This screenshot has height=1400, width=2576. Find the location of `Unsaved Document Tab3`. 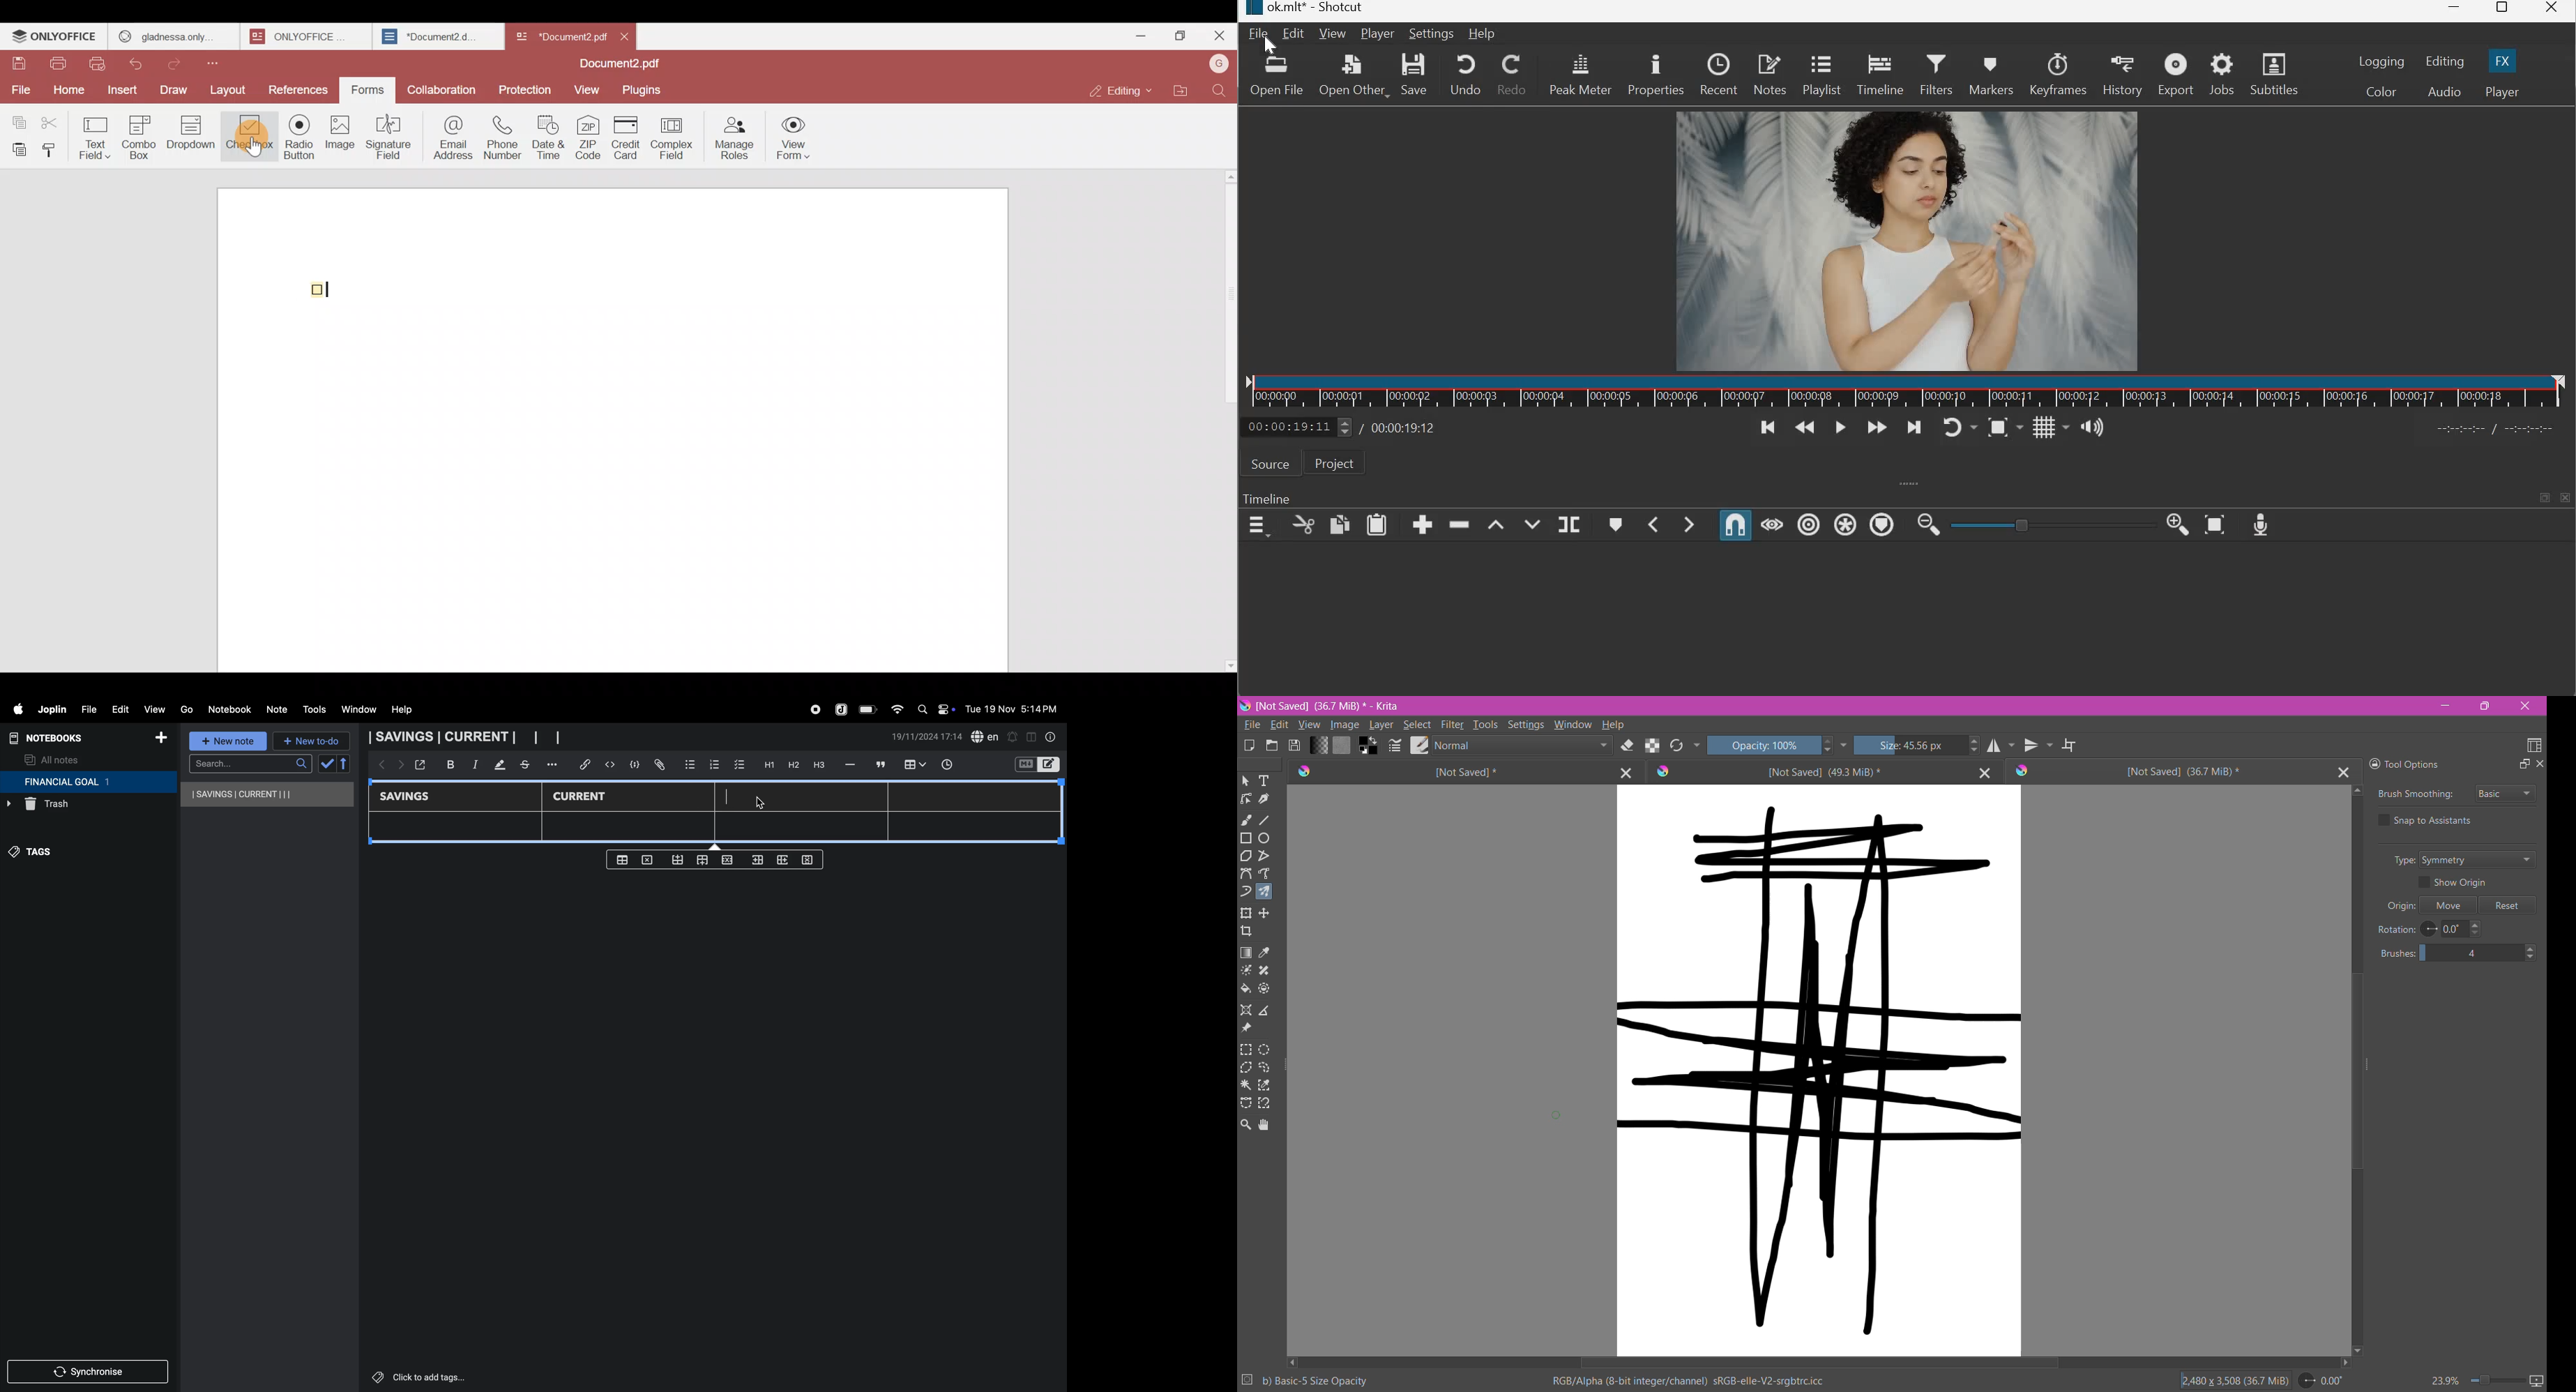

Unsaved Document Tab3 is located at coordinates (2170, 772).